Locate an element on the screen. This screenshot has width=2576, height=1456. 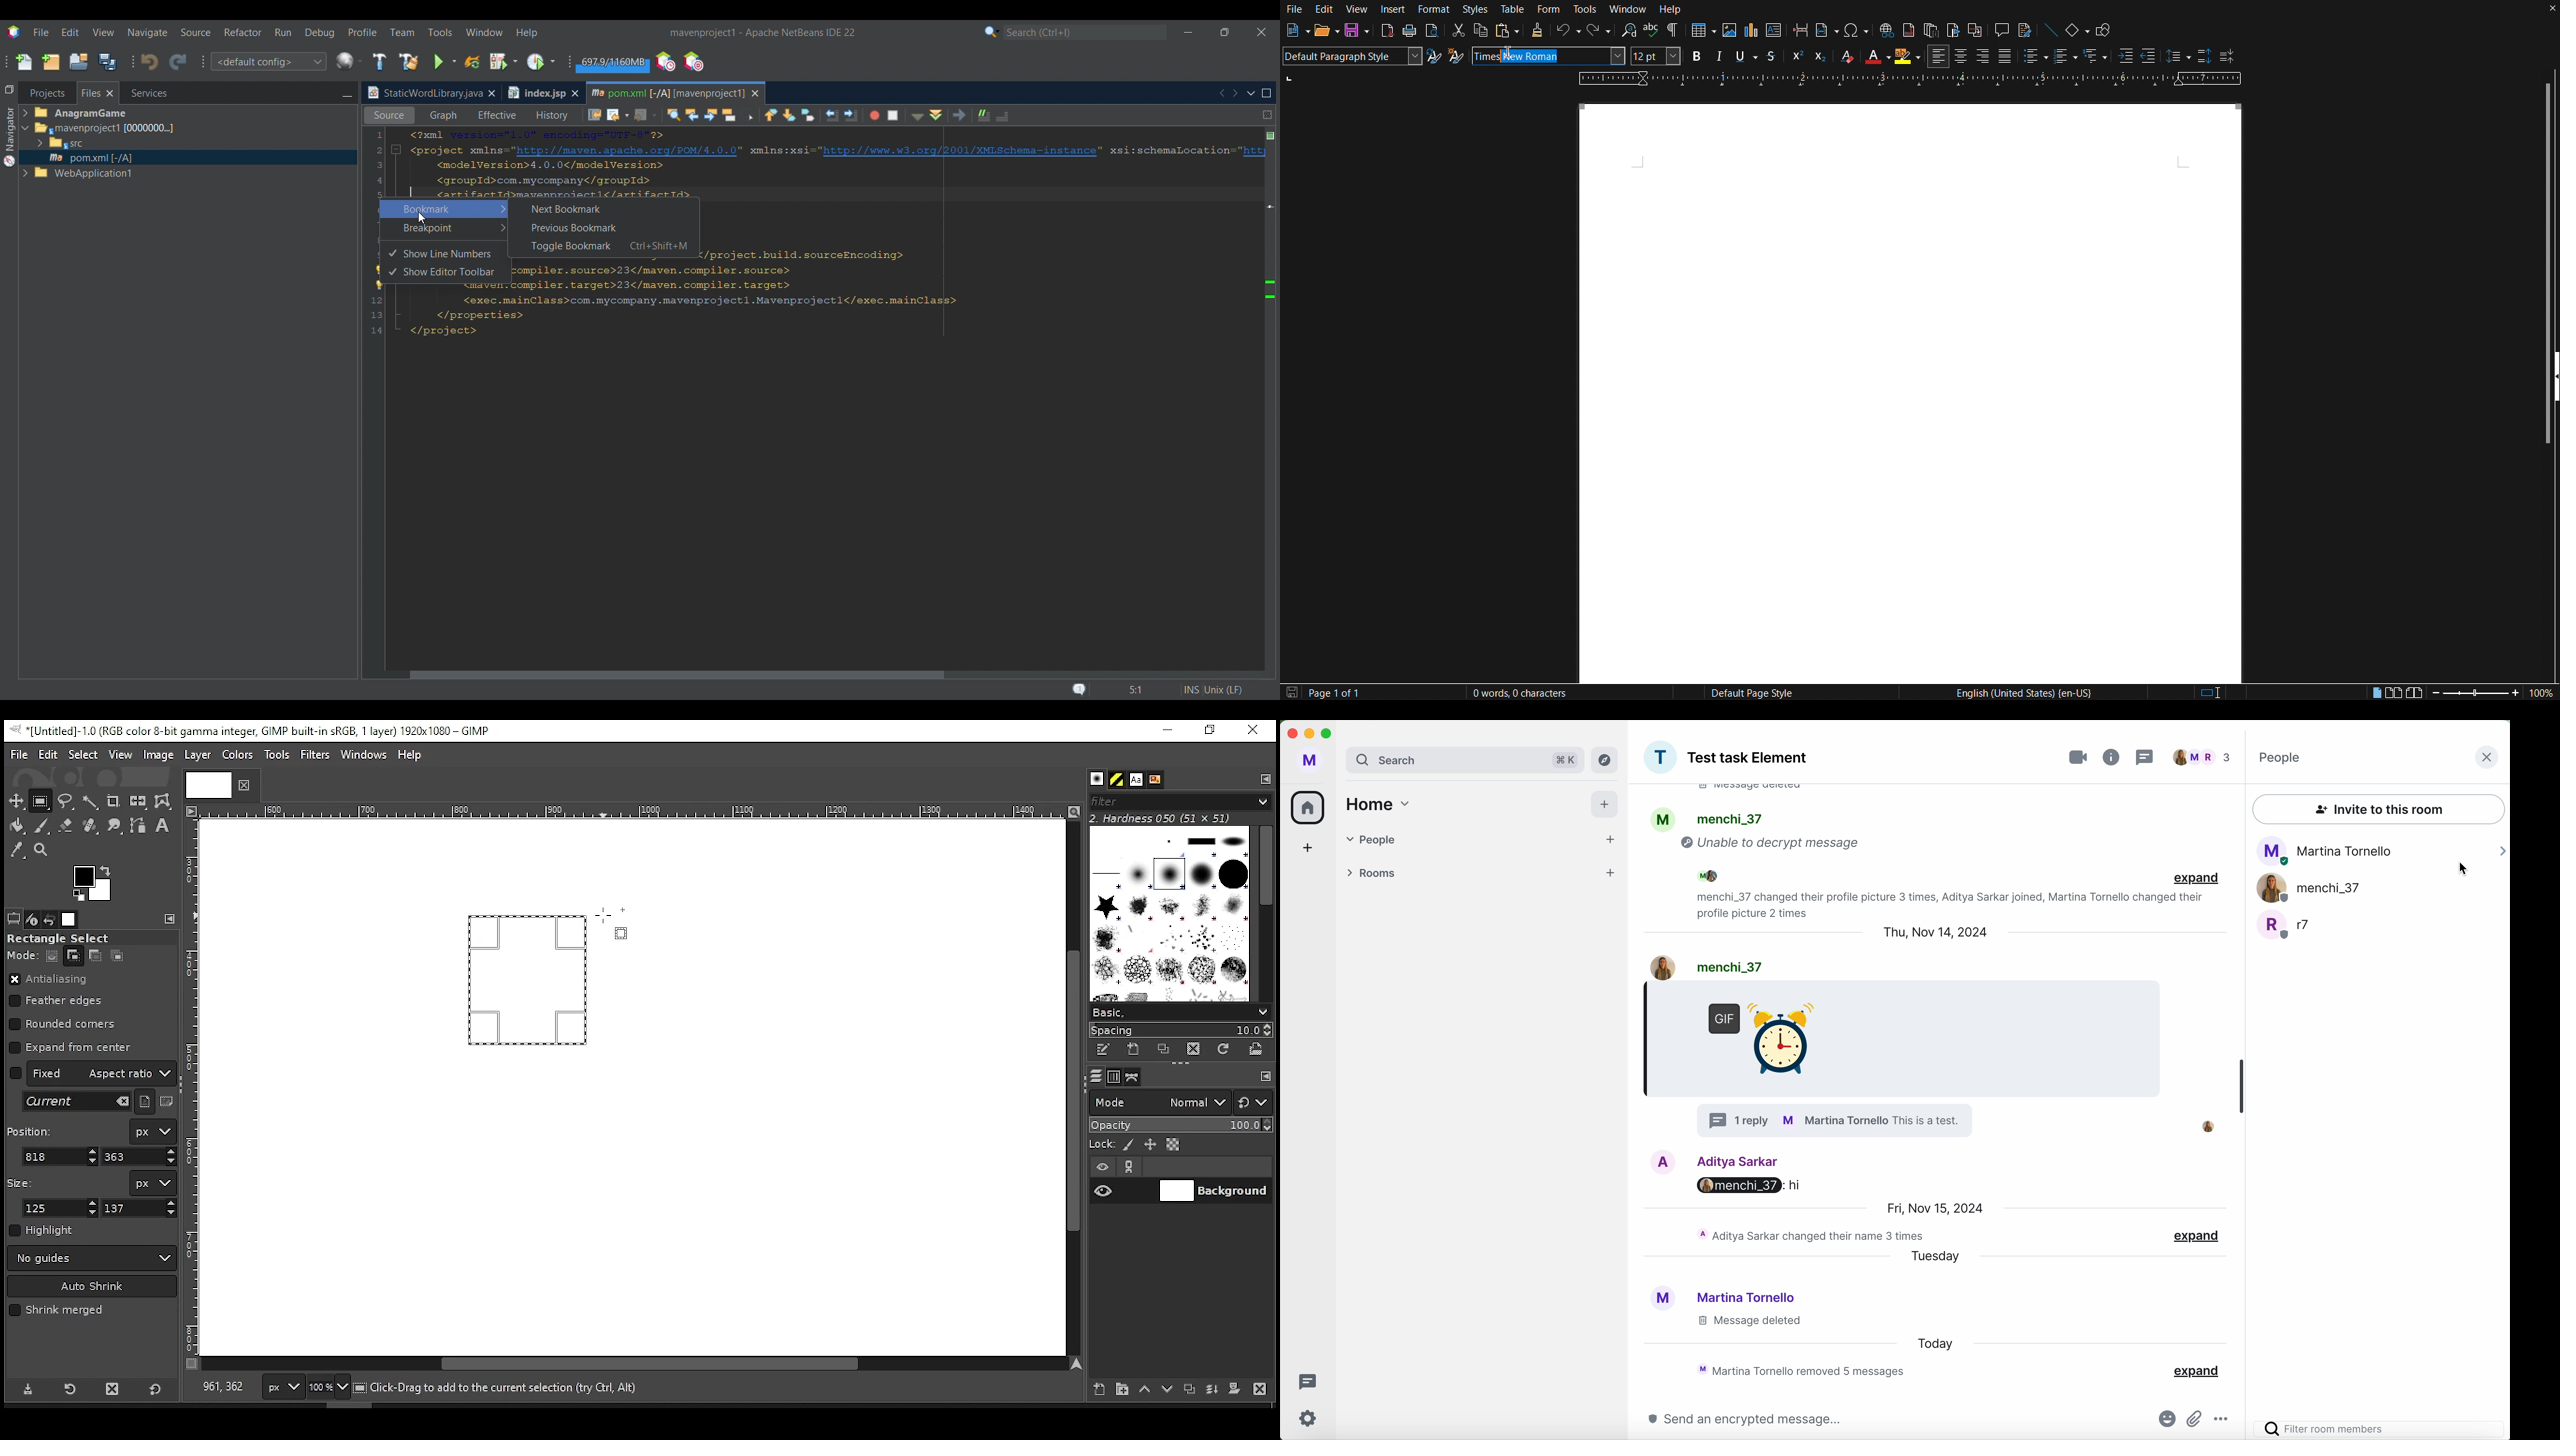
user is located at coordinates (1726, 965).